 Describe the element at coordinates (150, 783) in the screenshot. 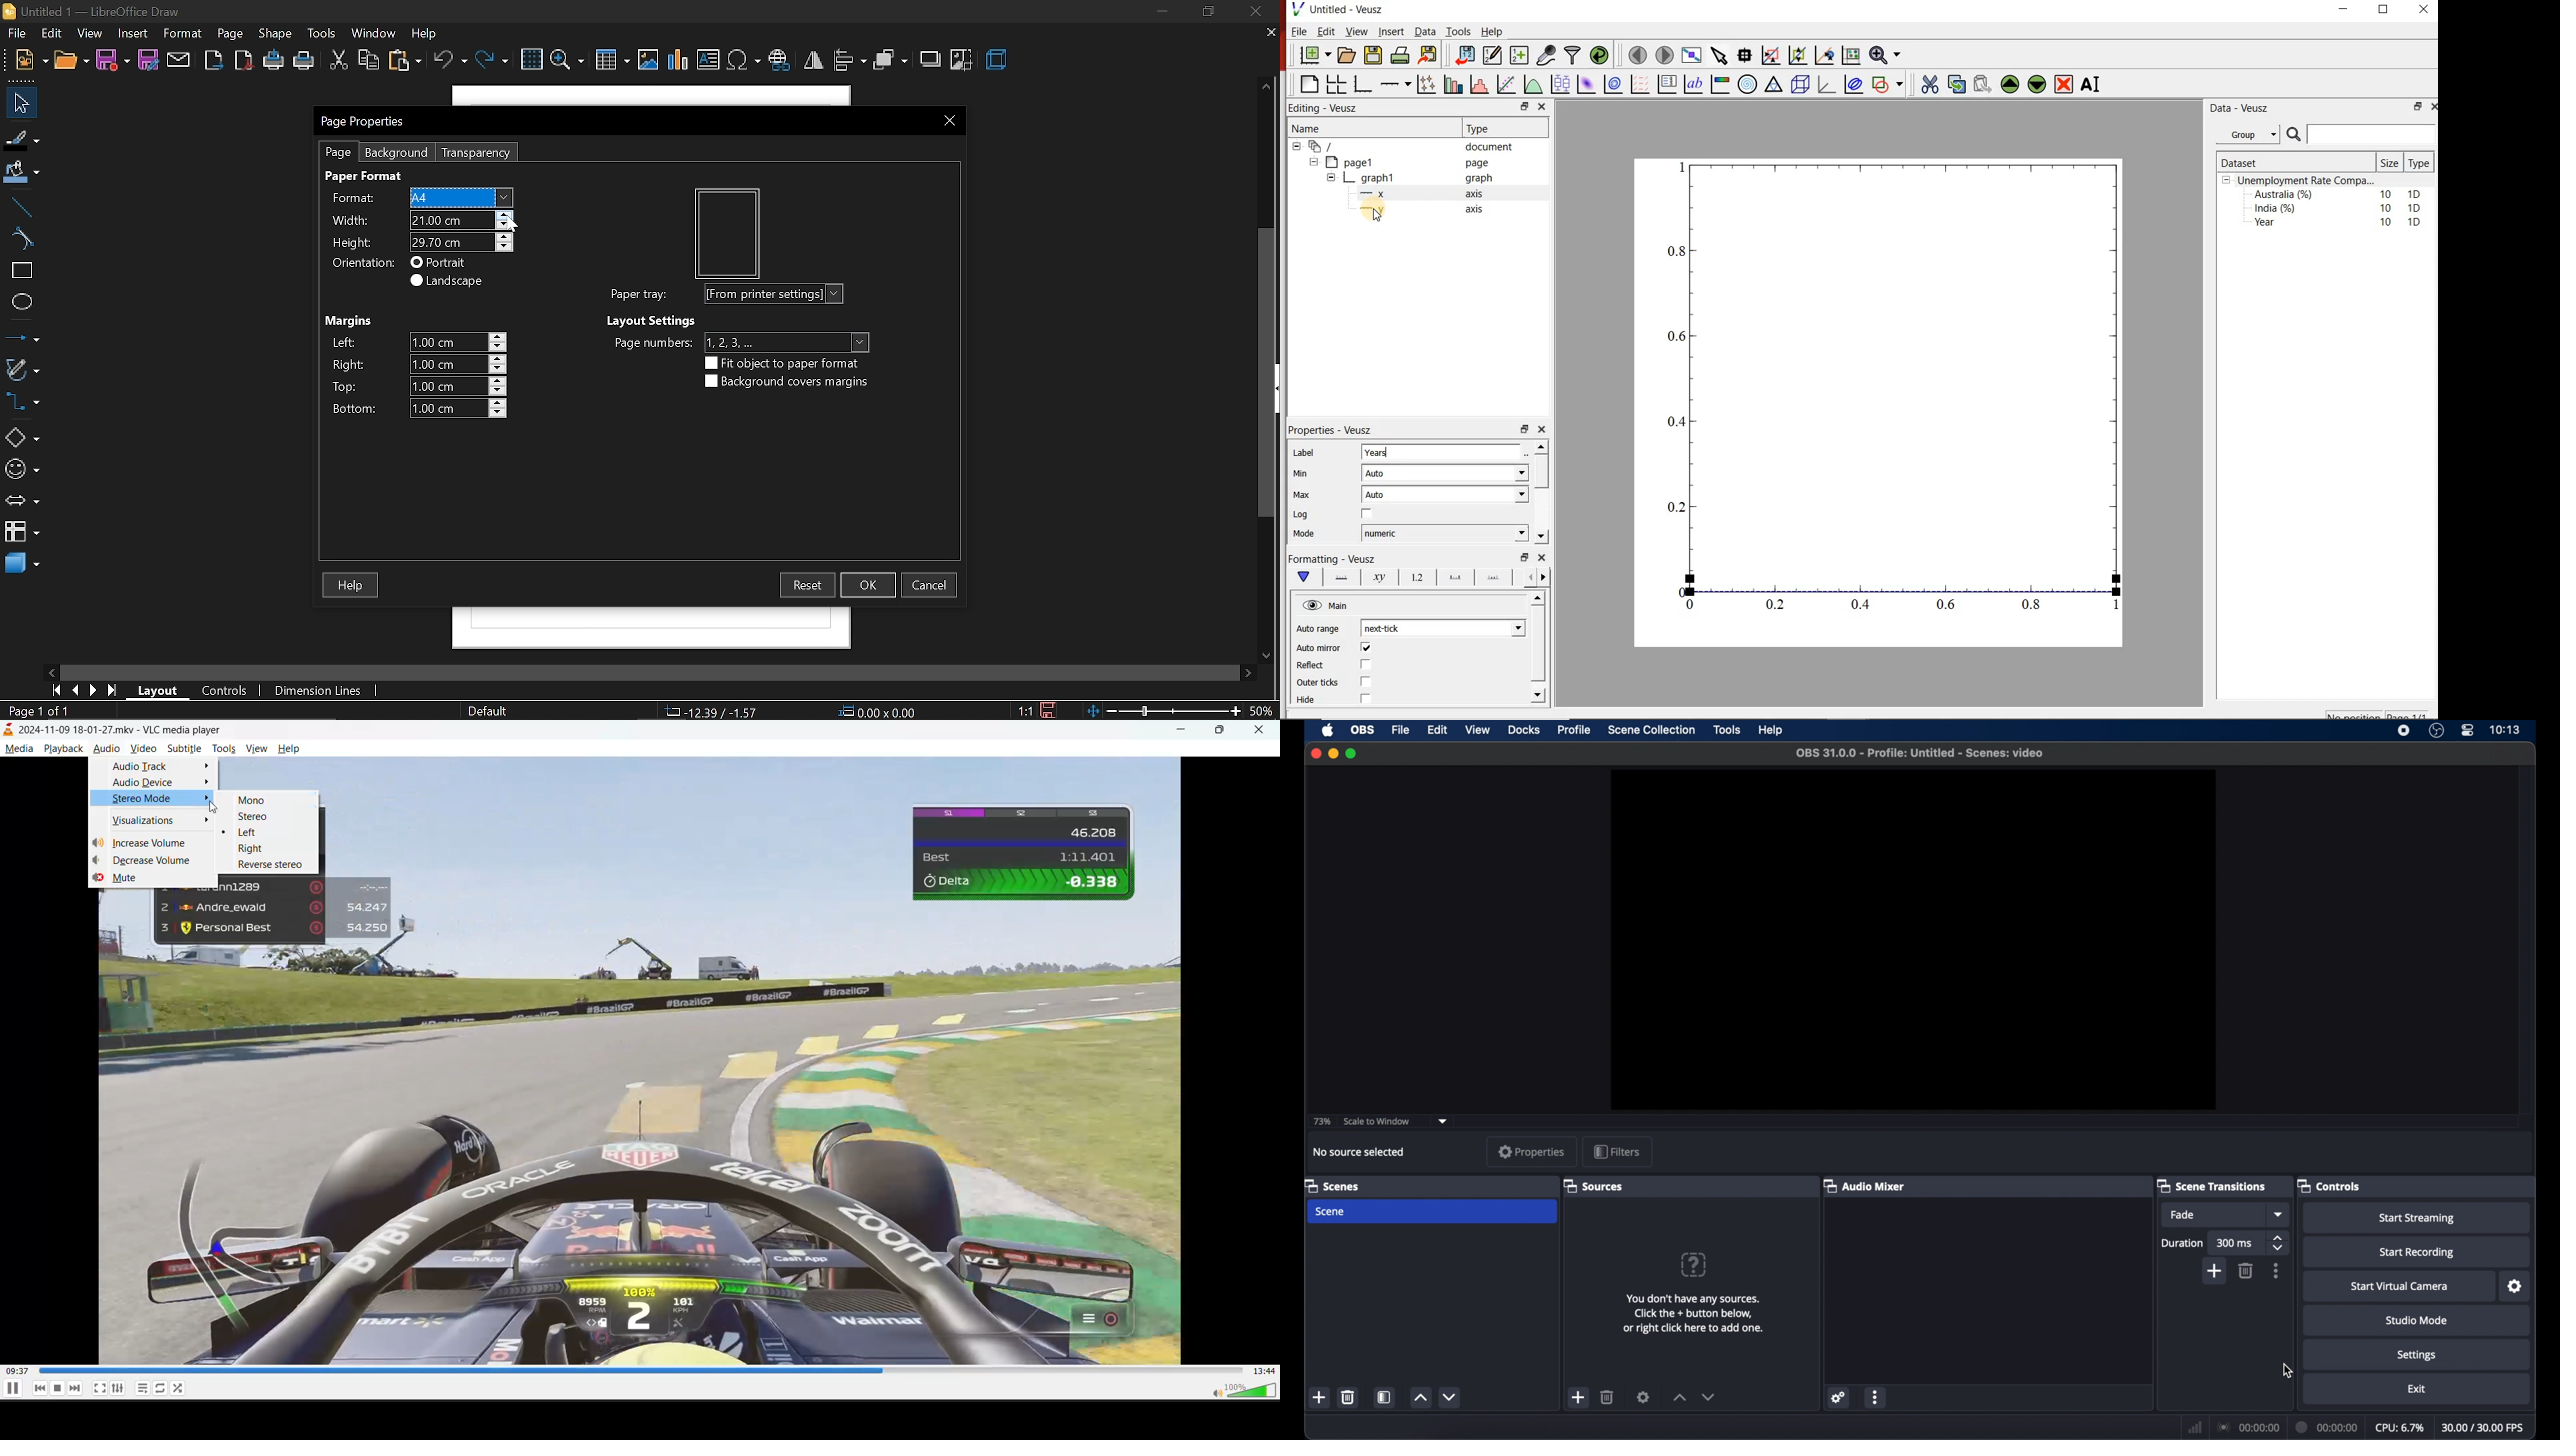

I see `audio device` at that location.